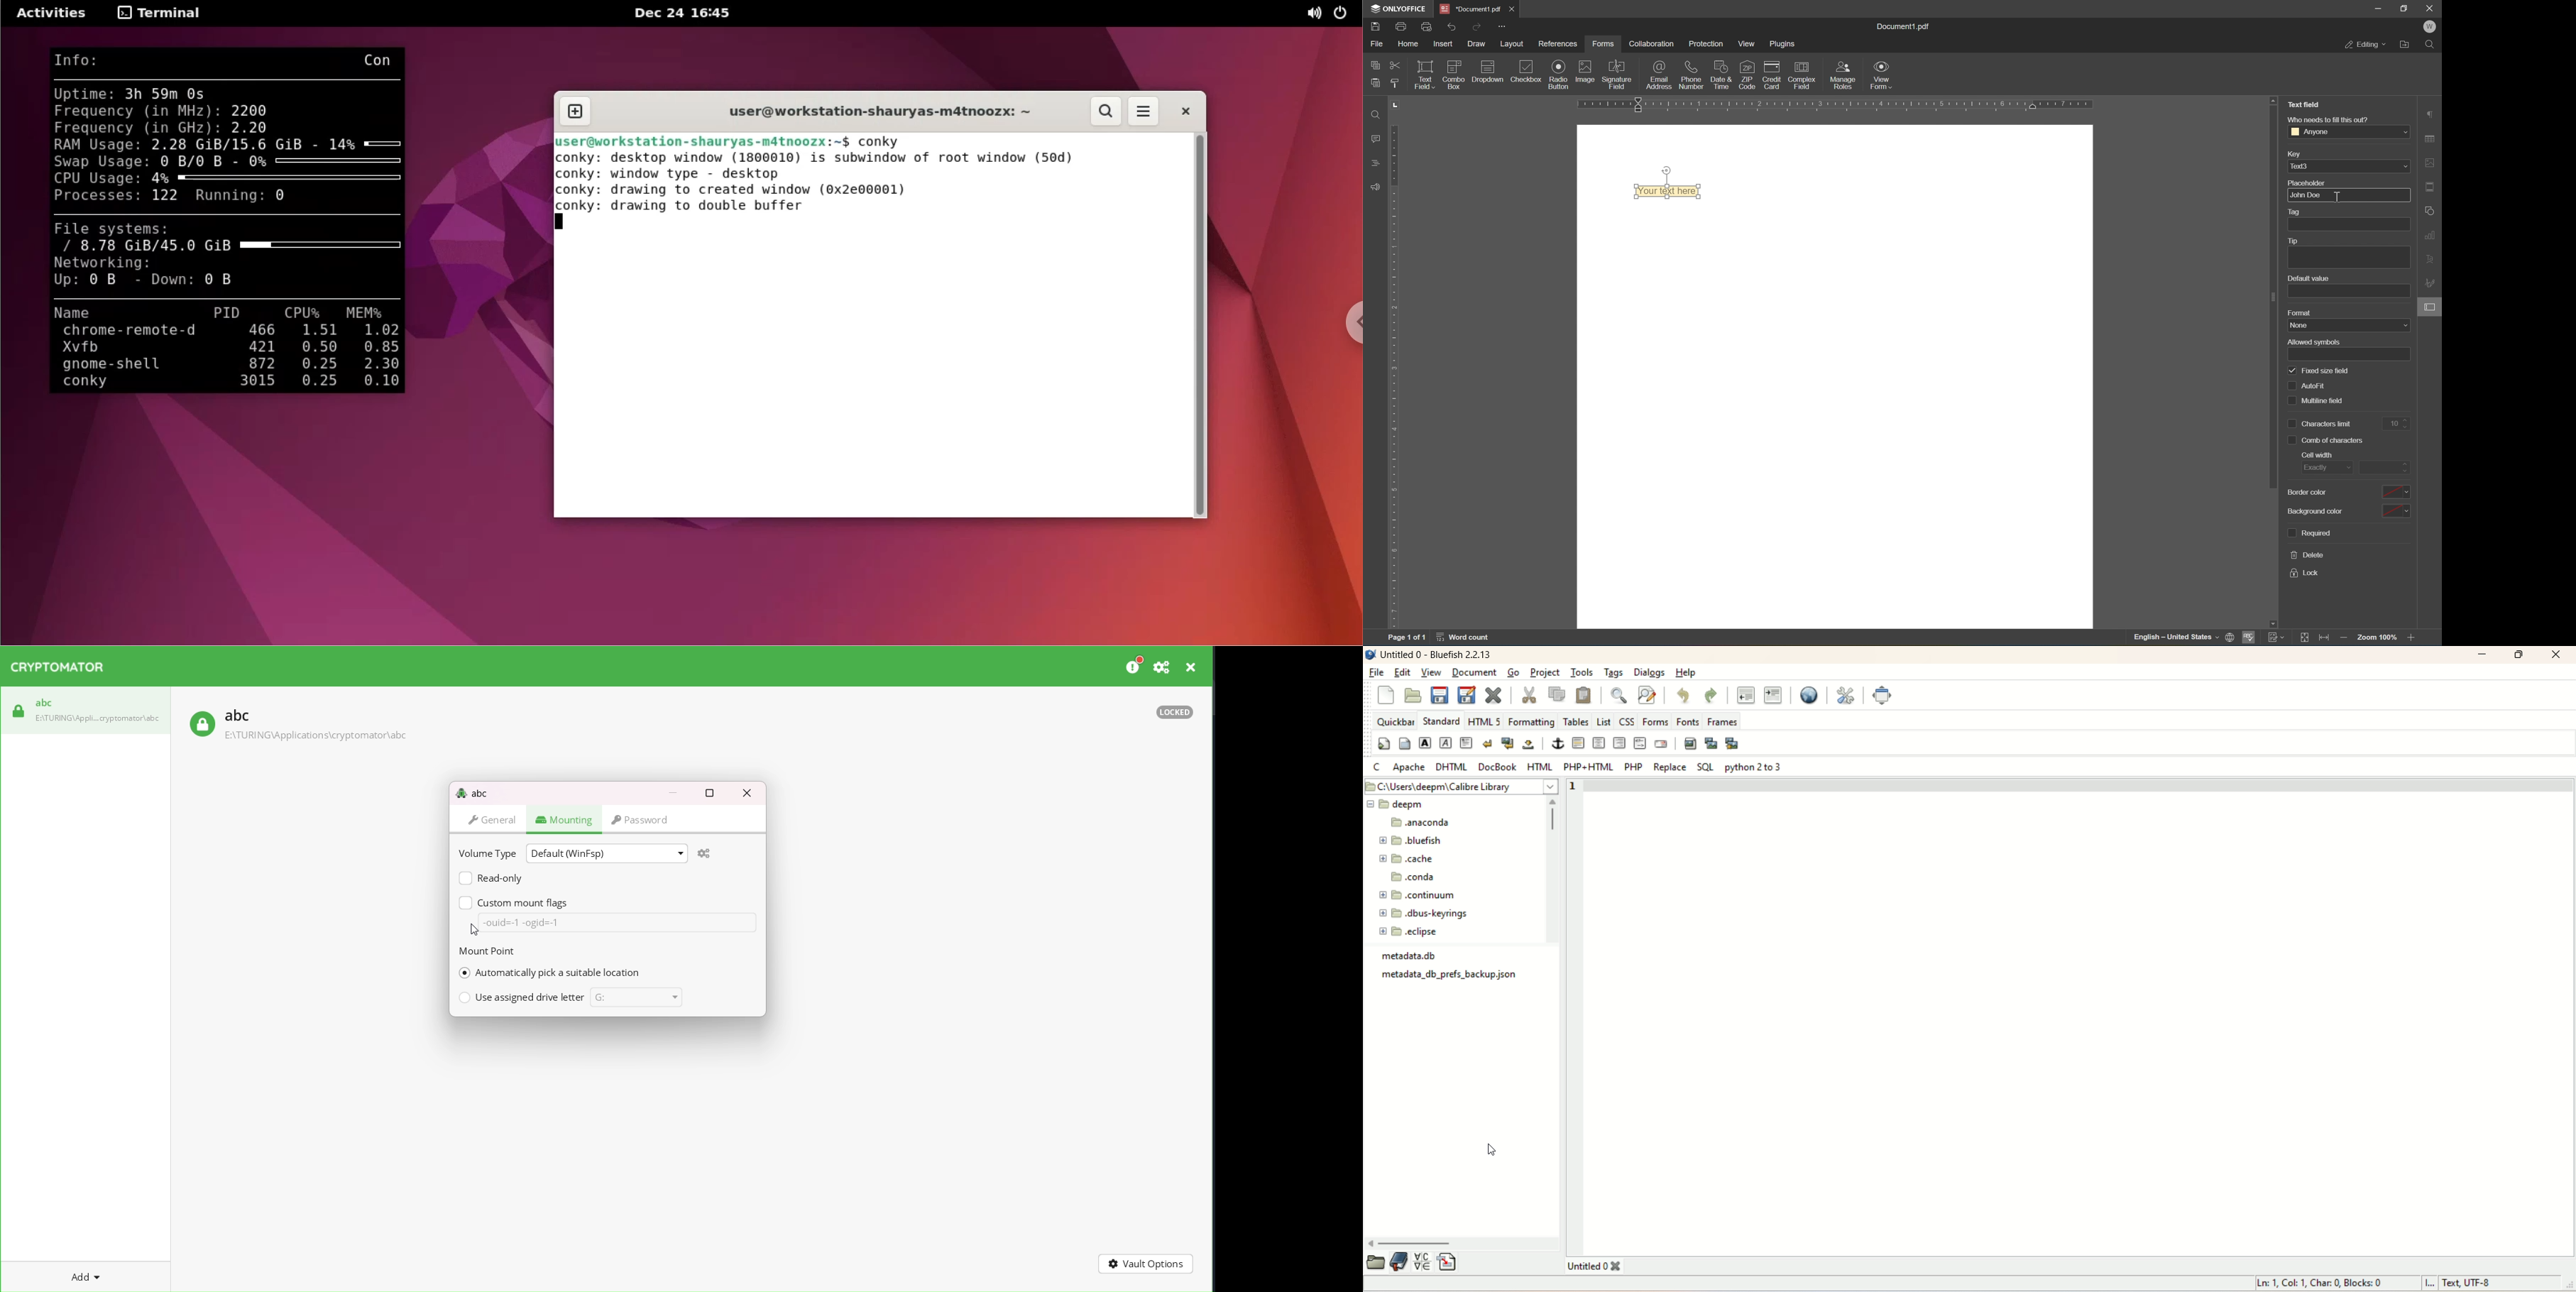  I want to click on format, so click(2304, 313).